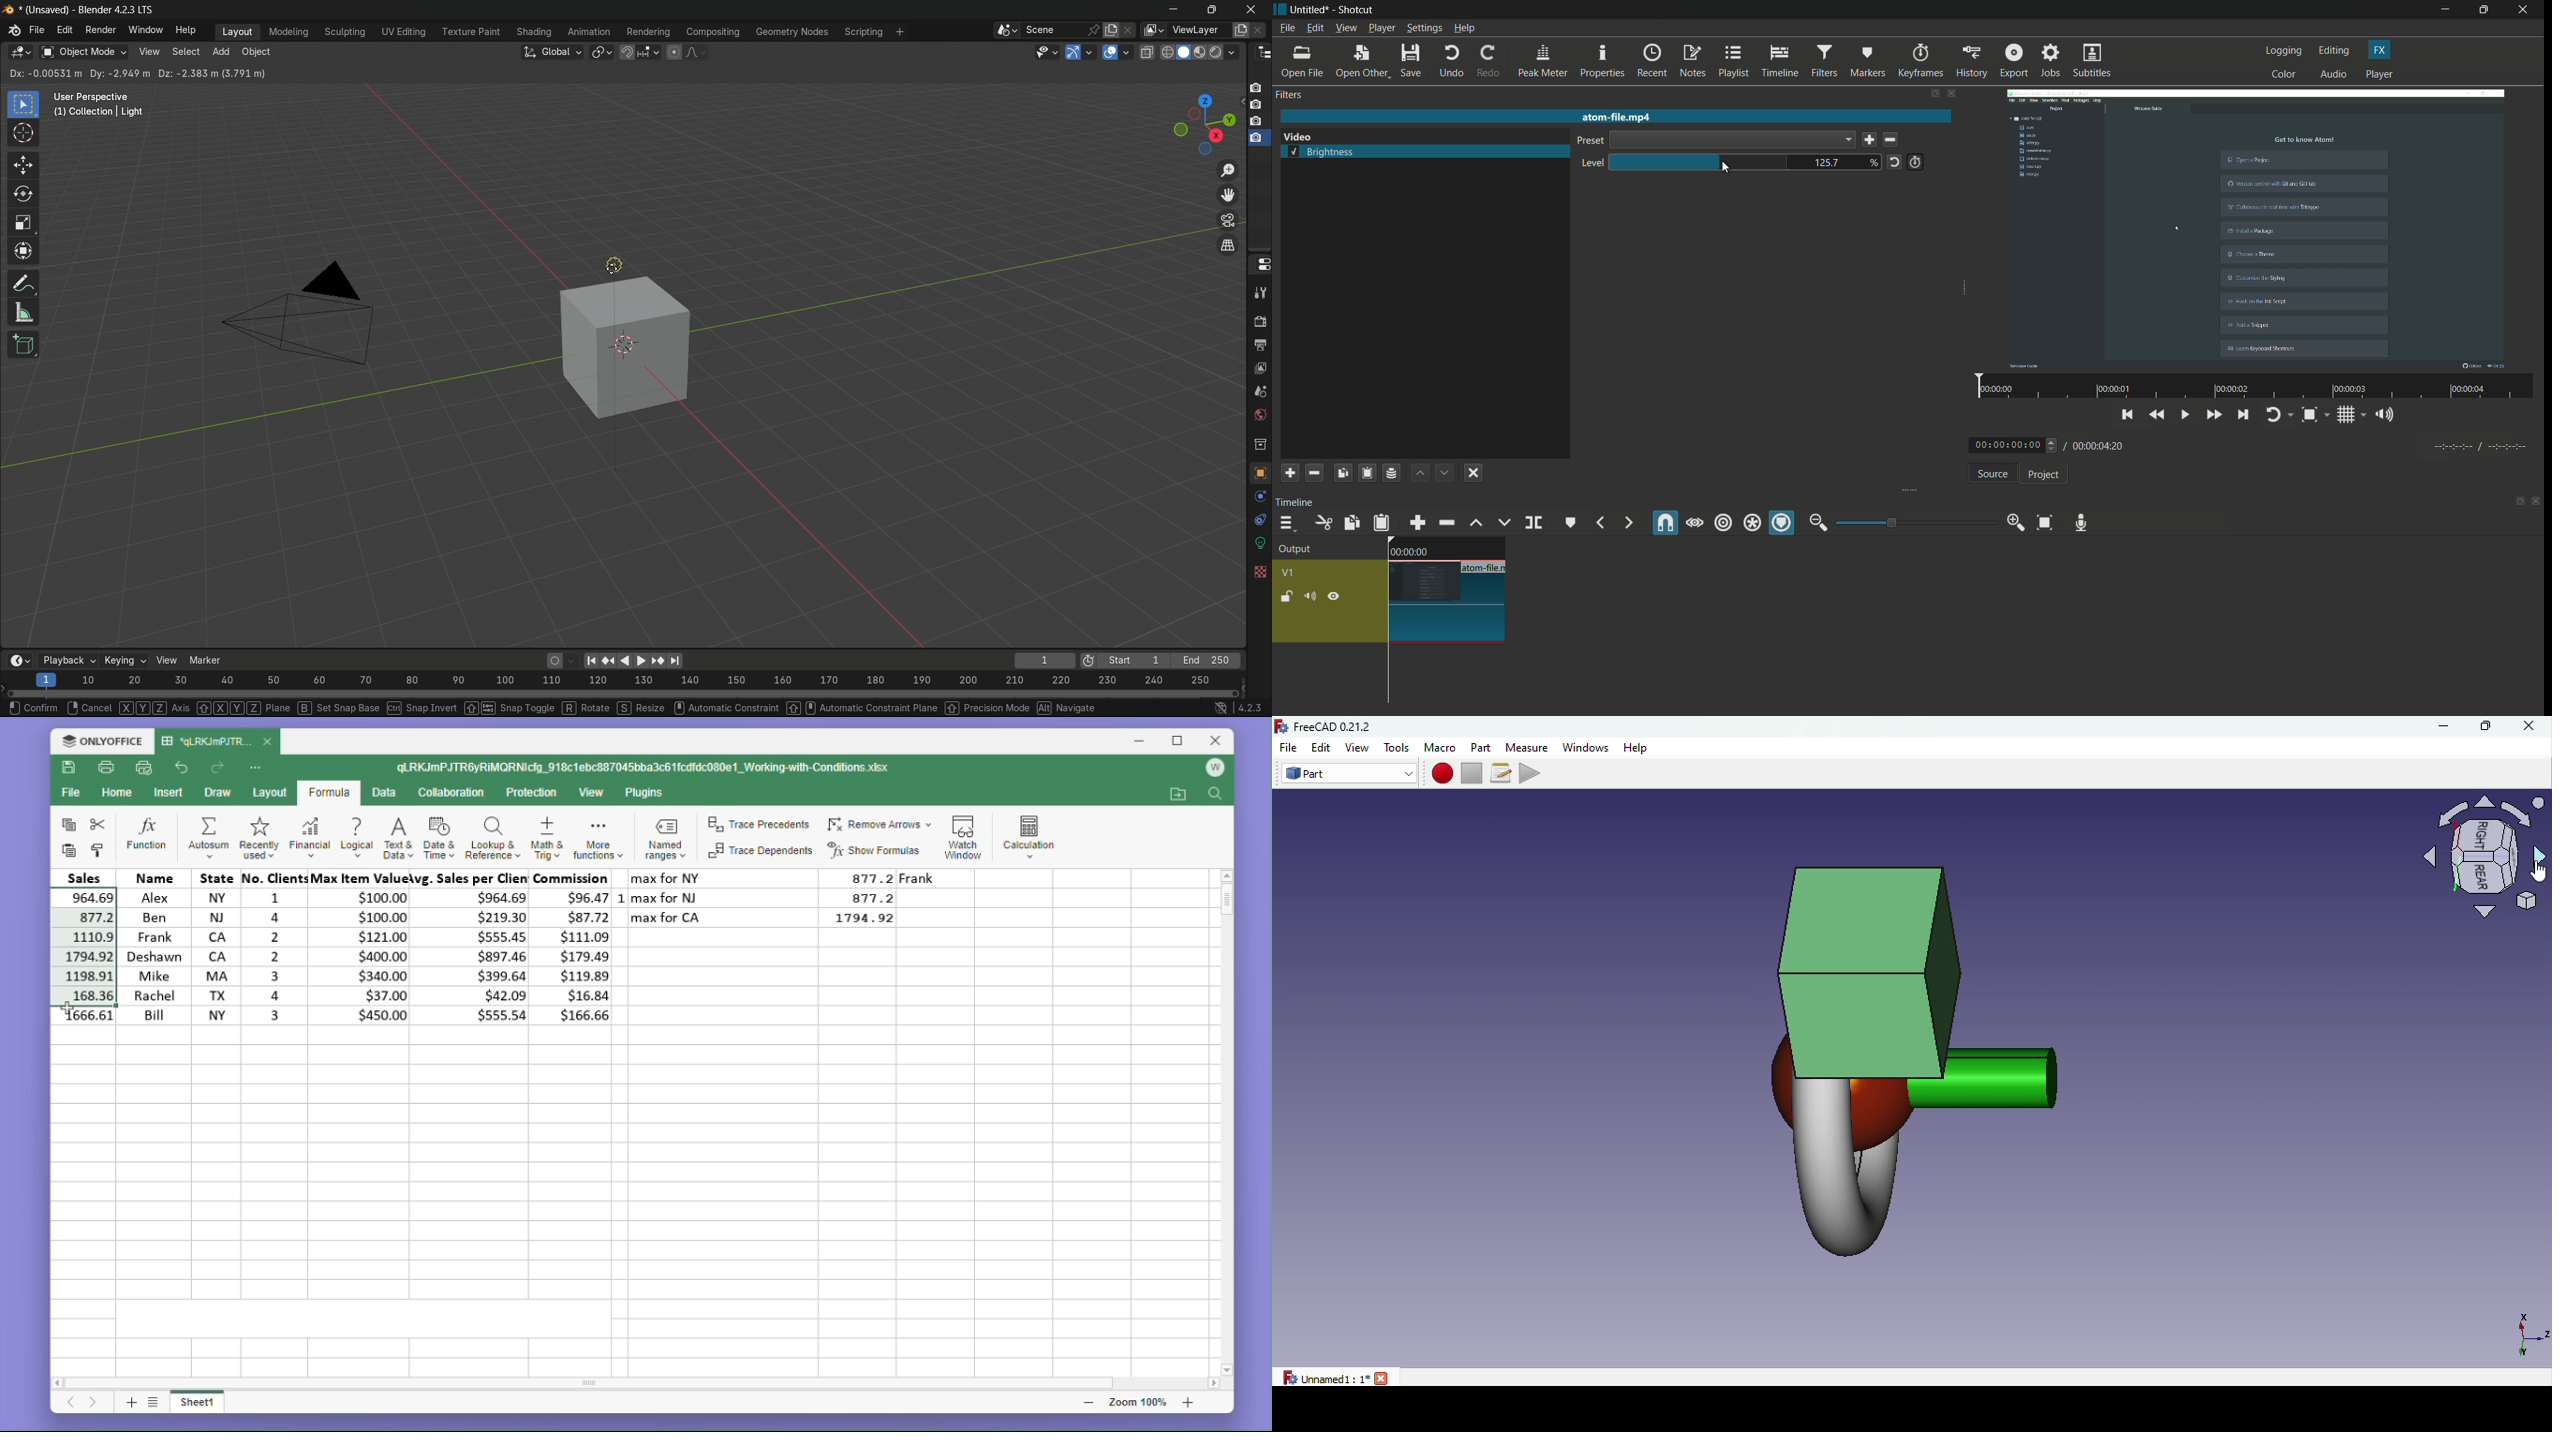 This screenshot has width=2576, height=1456. What do you see at coordinates (1920, 61) in the screenshot?
I see `keyframes` at bounding box center [1920, 61].